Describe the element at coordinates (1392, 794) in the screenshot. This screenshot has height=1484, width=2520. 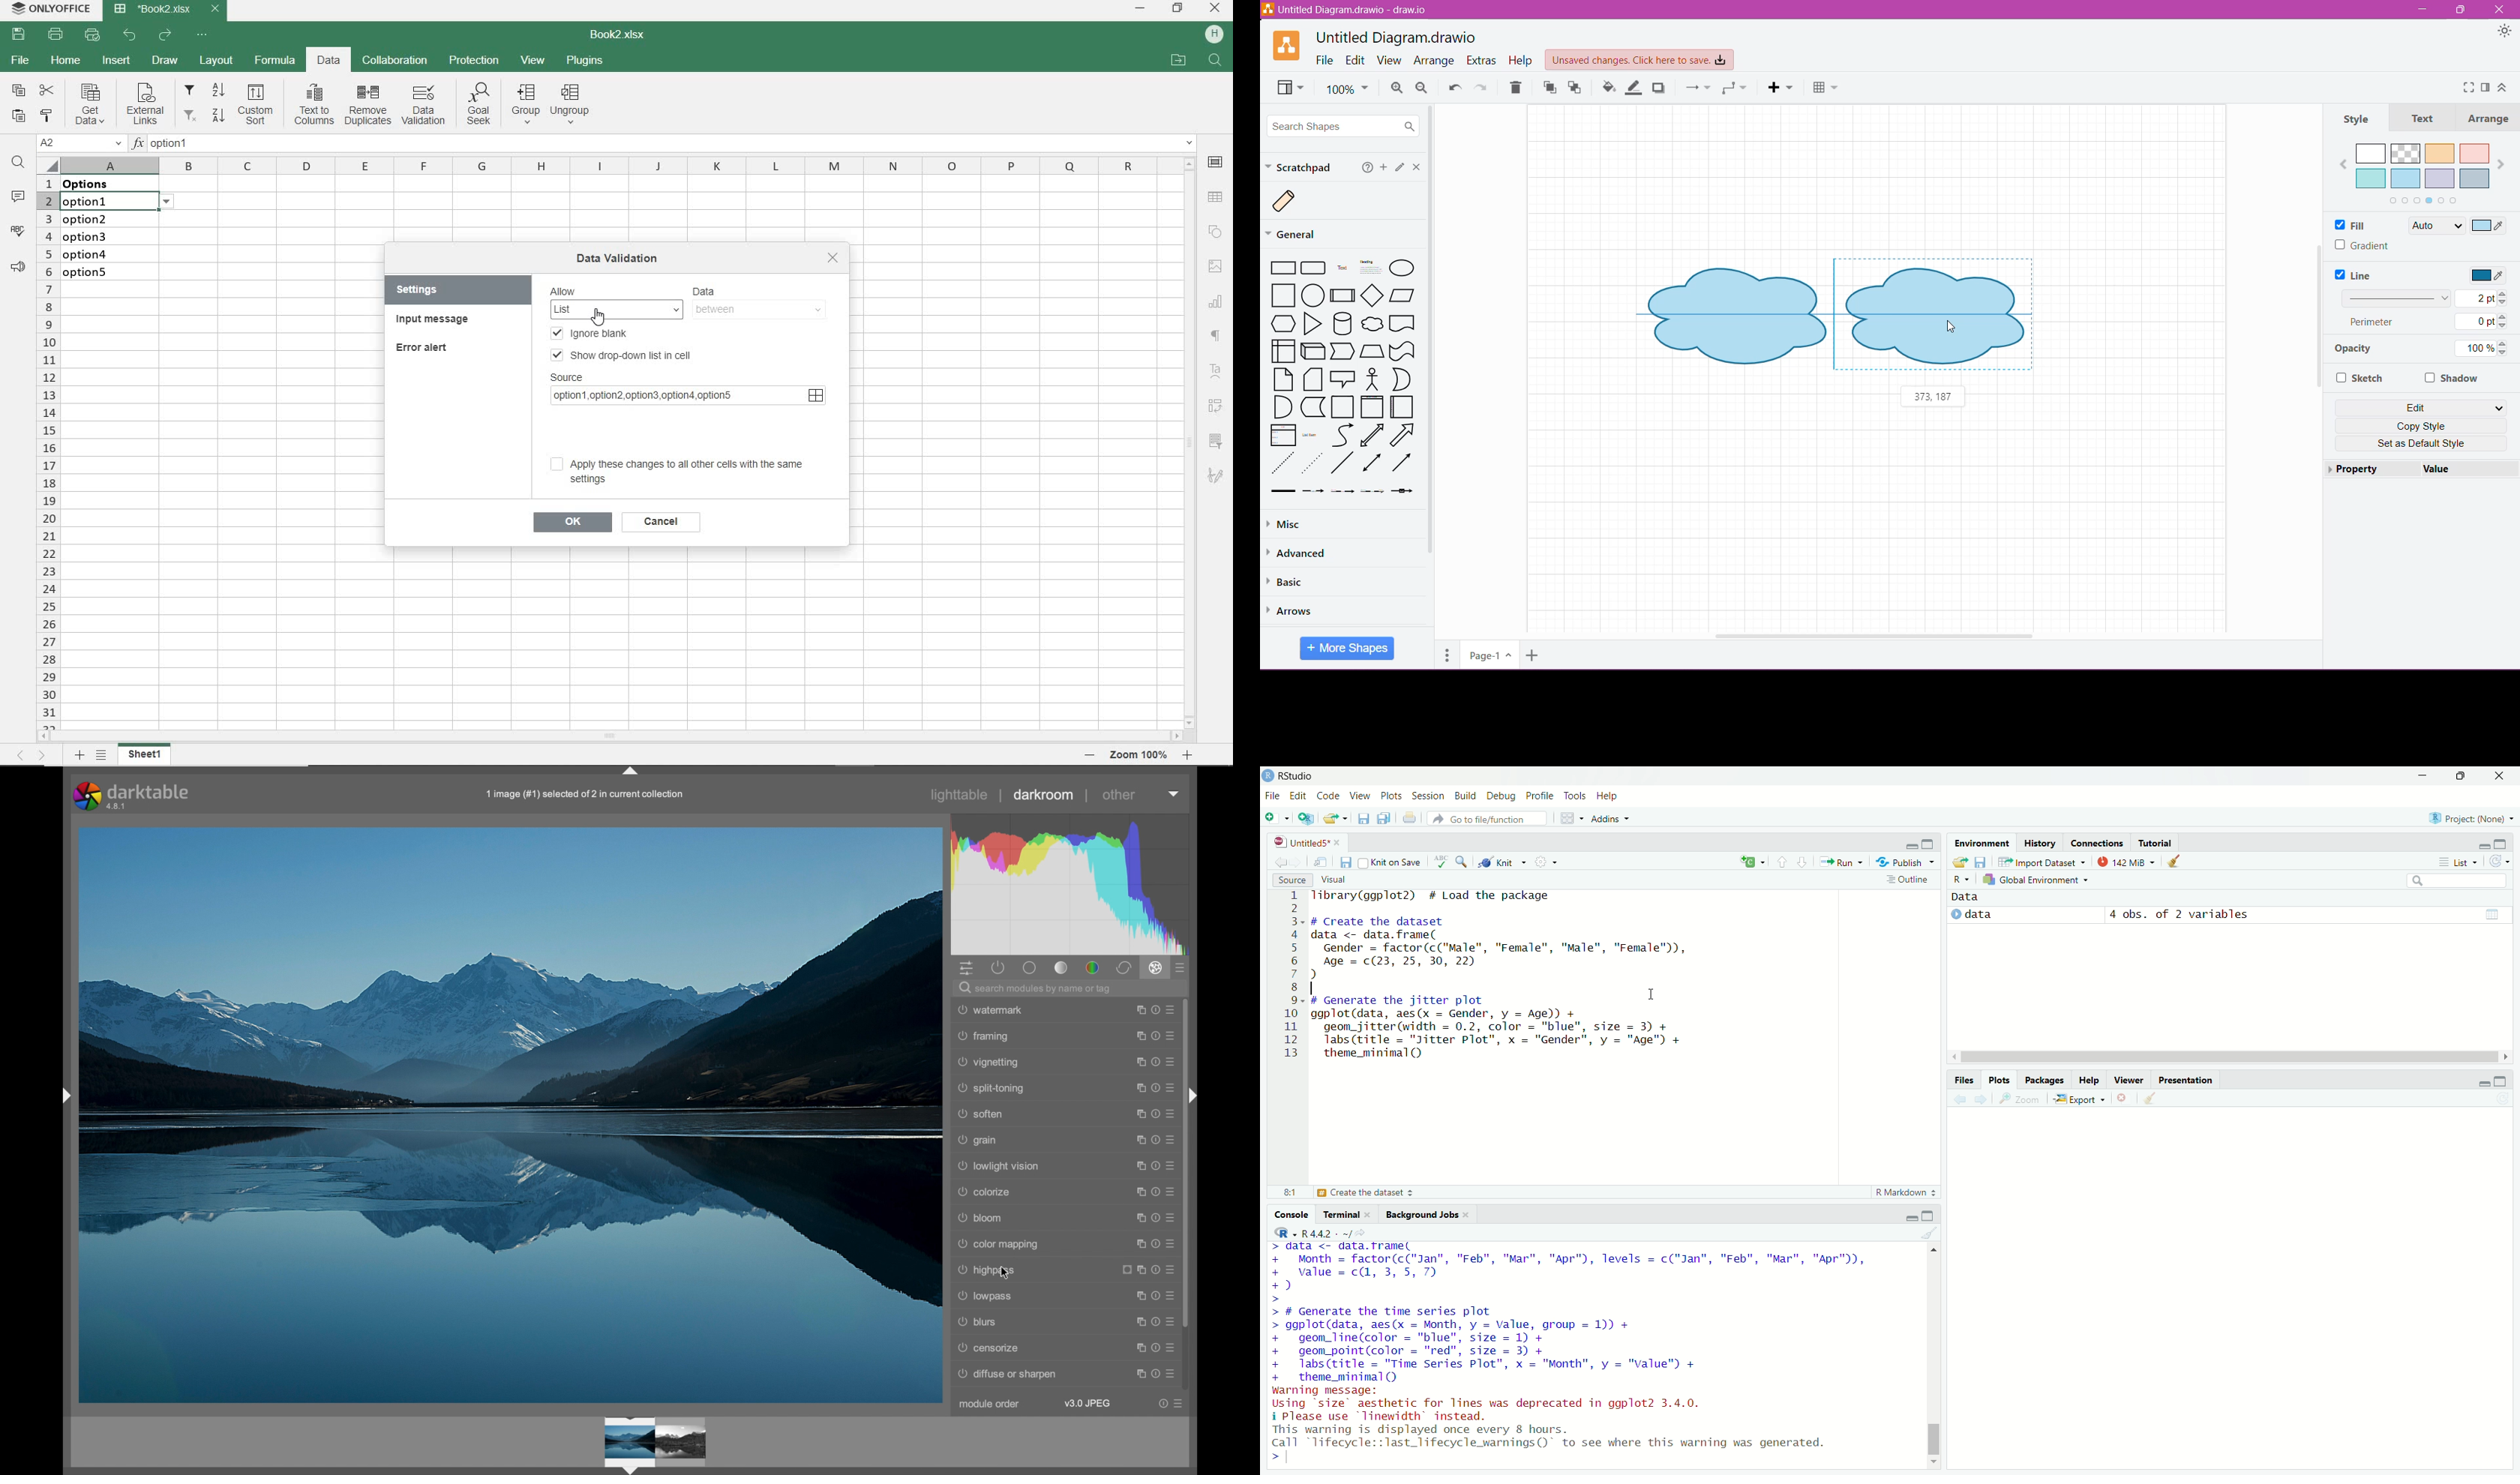
I see `plots` at that location.